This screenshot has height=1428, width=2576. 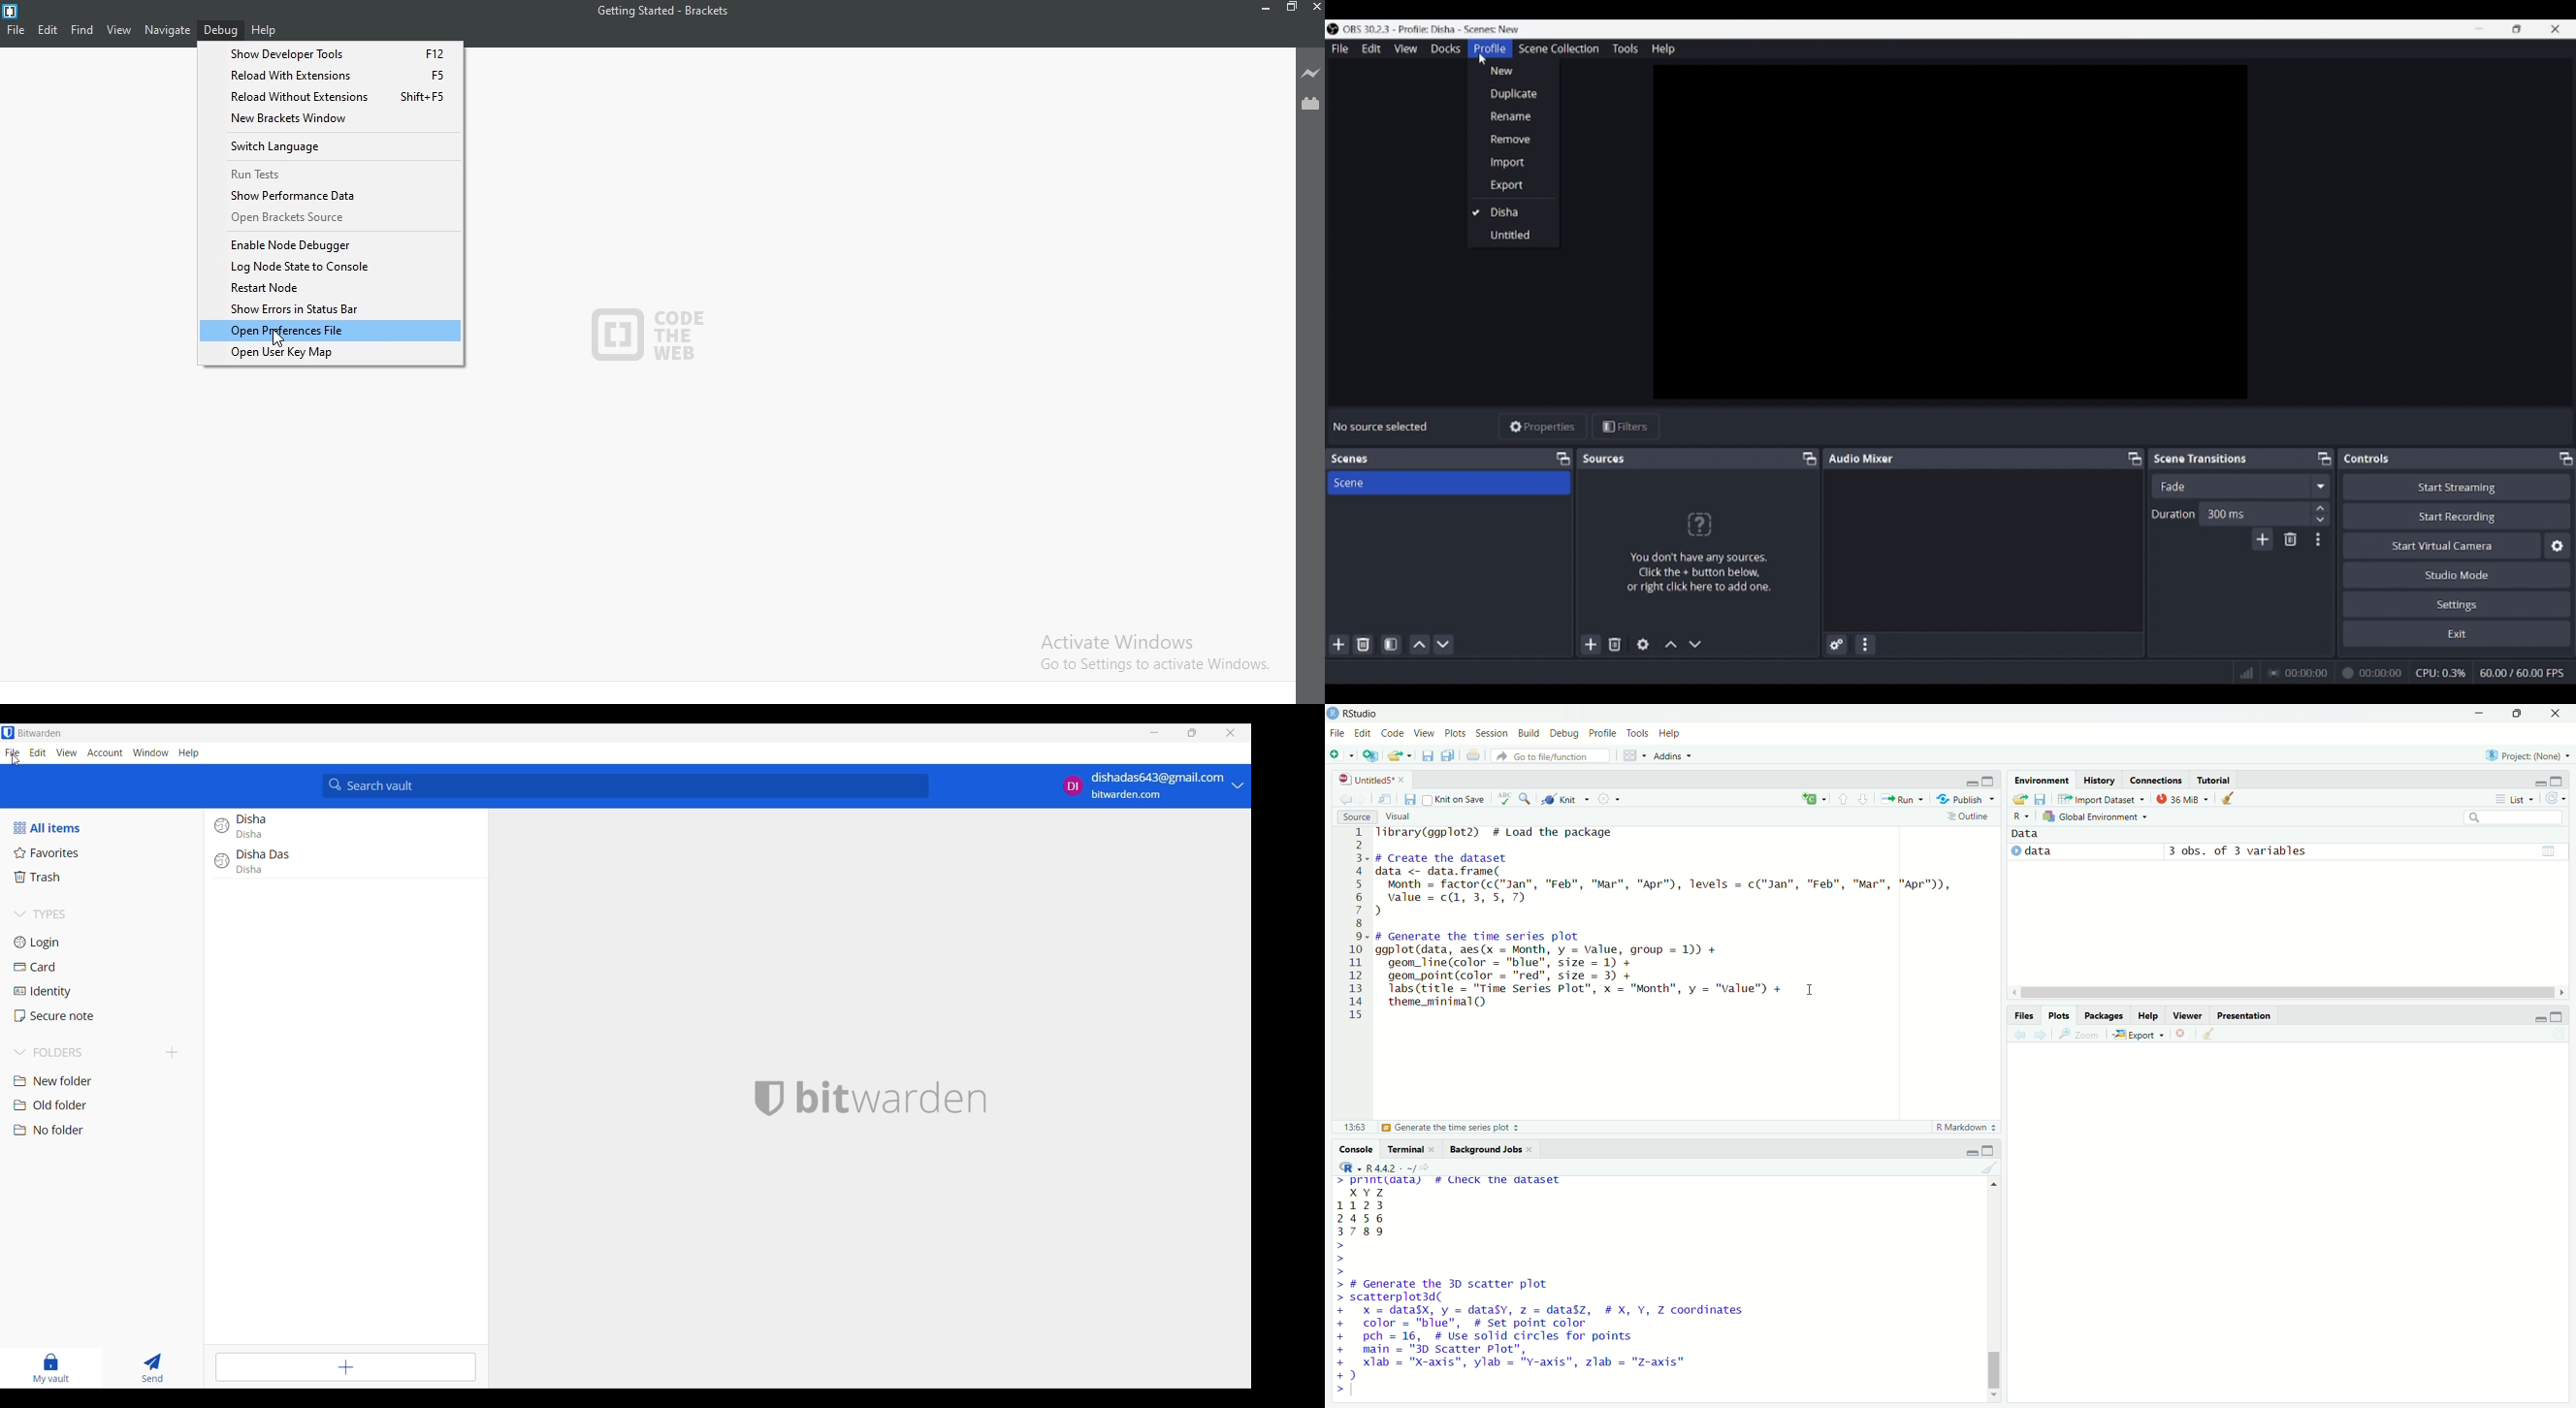 What do you see at coordinates (2254, 513) in the screenshot?
I see `Input duration` at bounding box center [2254, 513].